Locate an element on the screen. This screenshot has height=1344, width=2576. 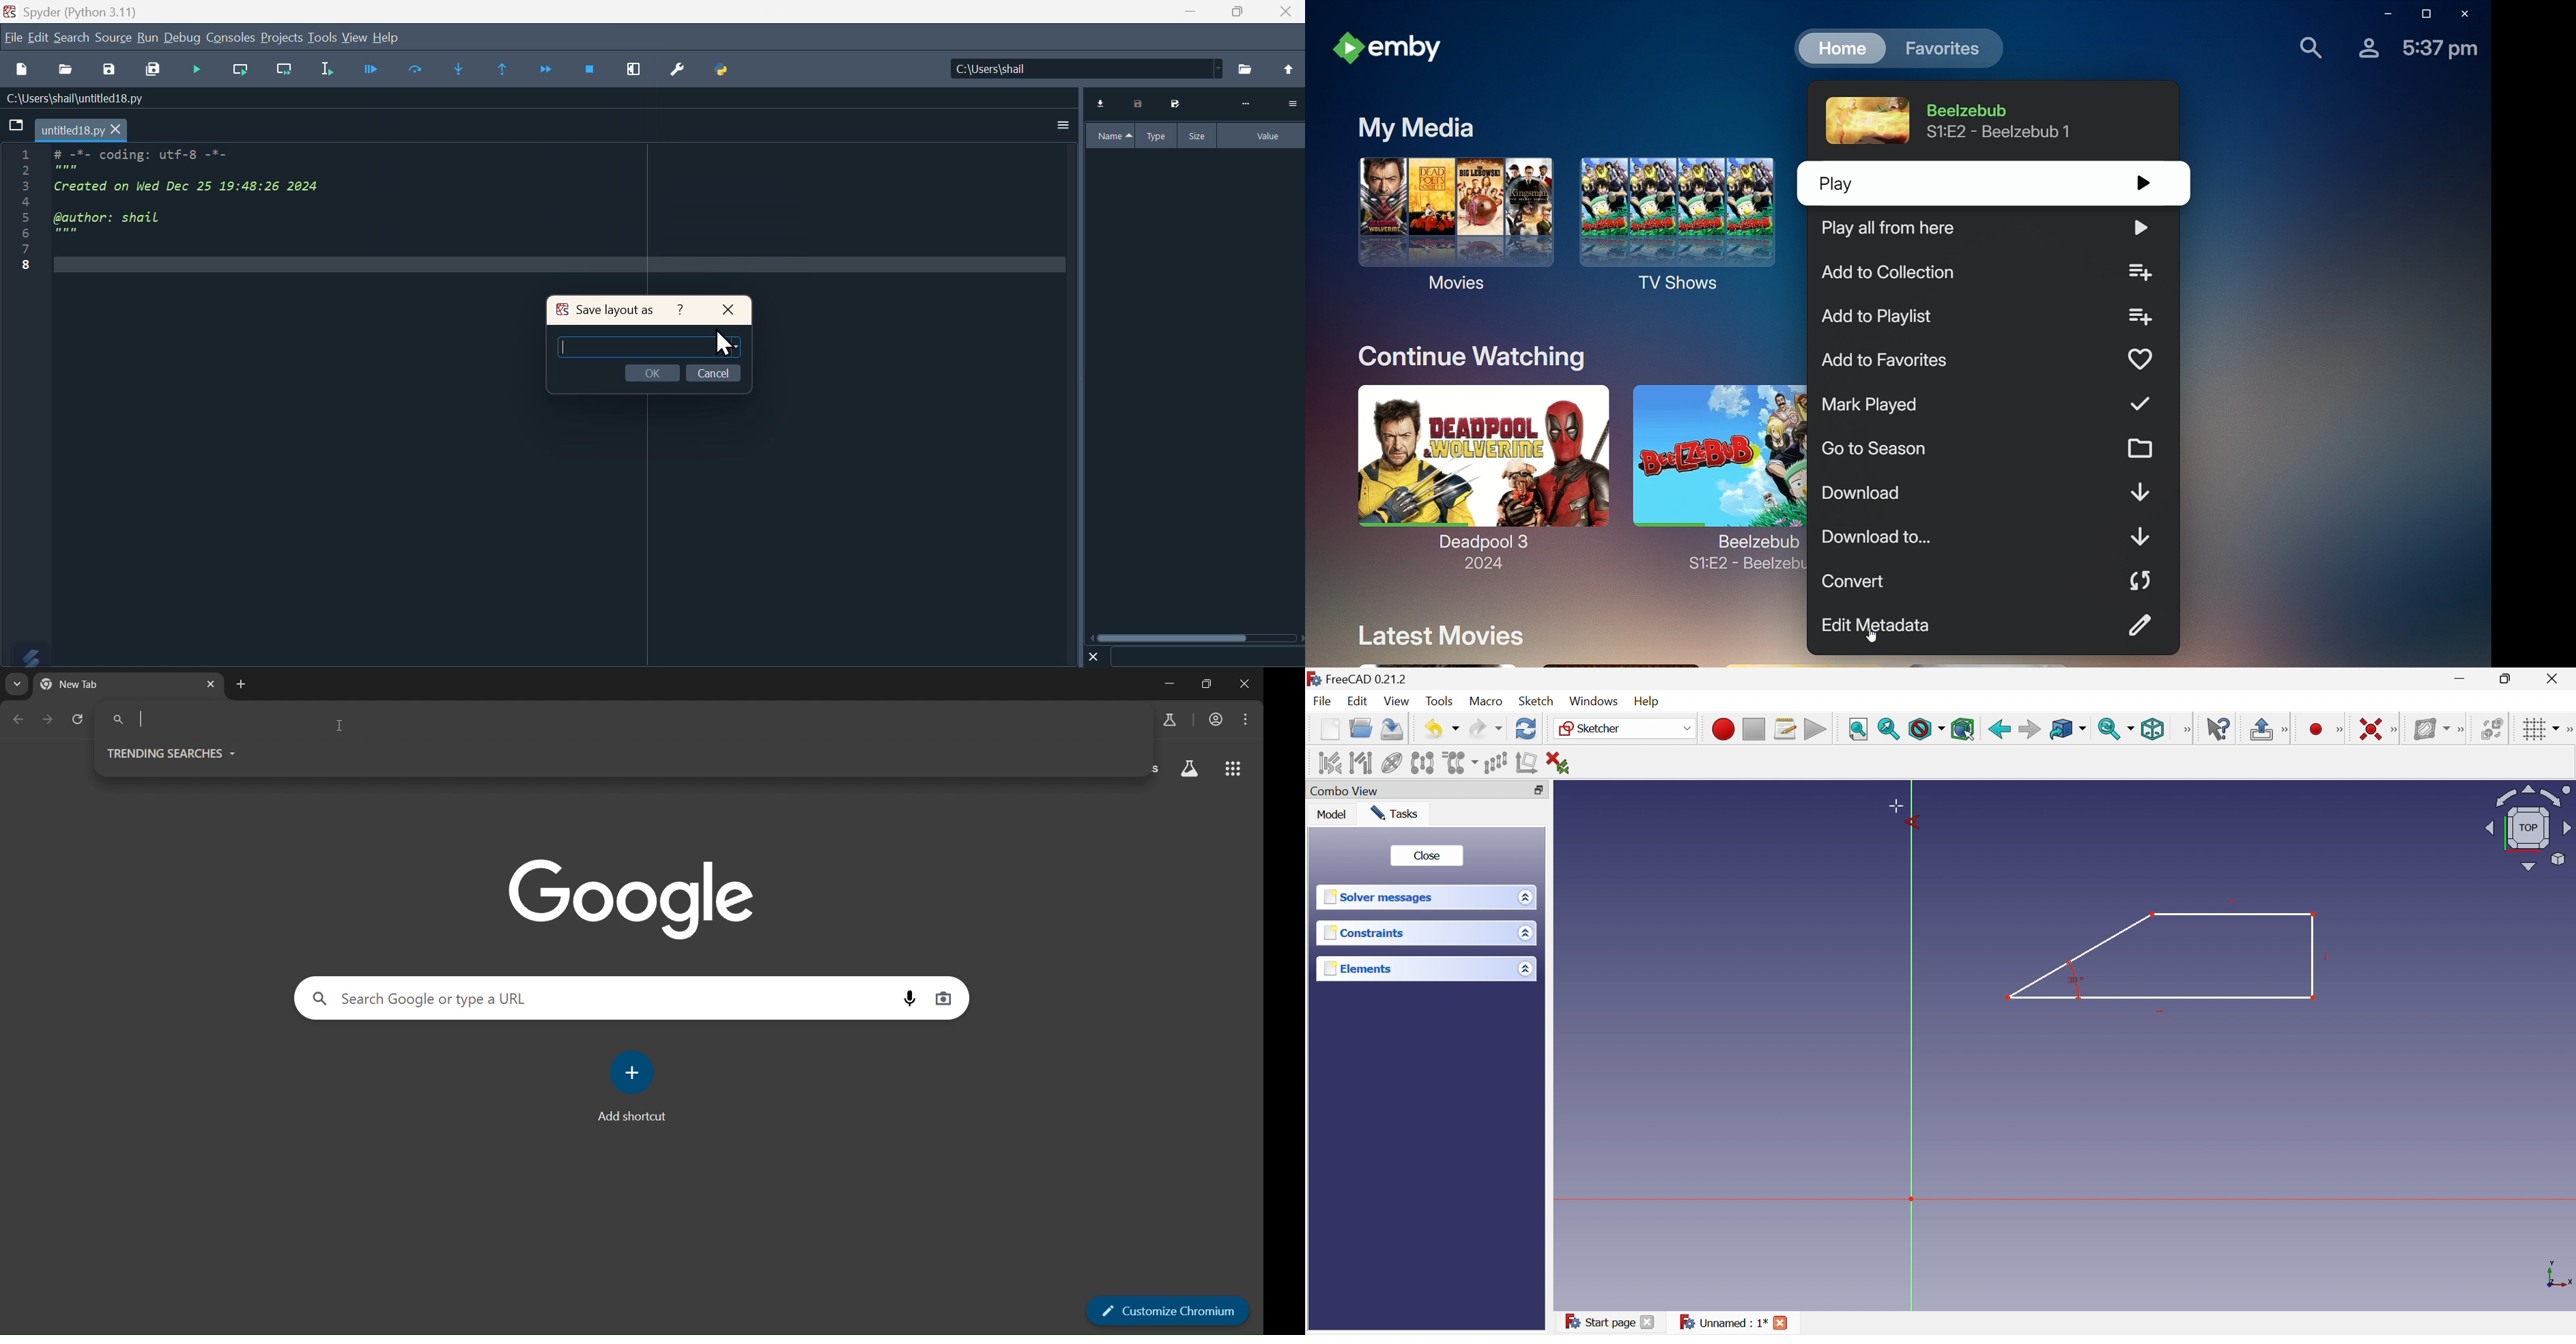
Debugger is located at coordinates (371, 69).